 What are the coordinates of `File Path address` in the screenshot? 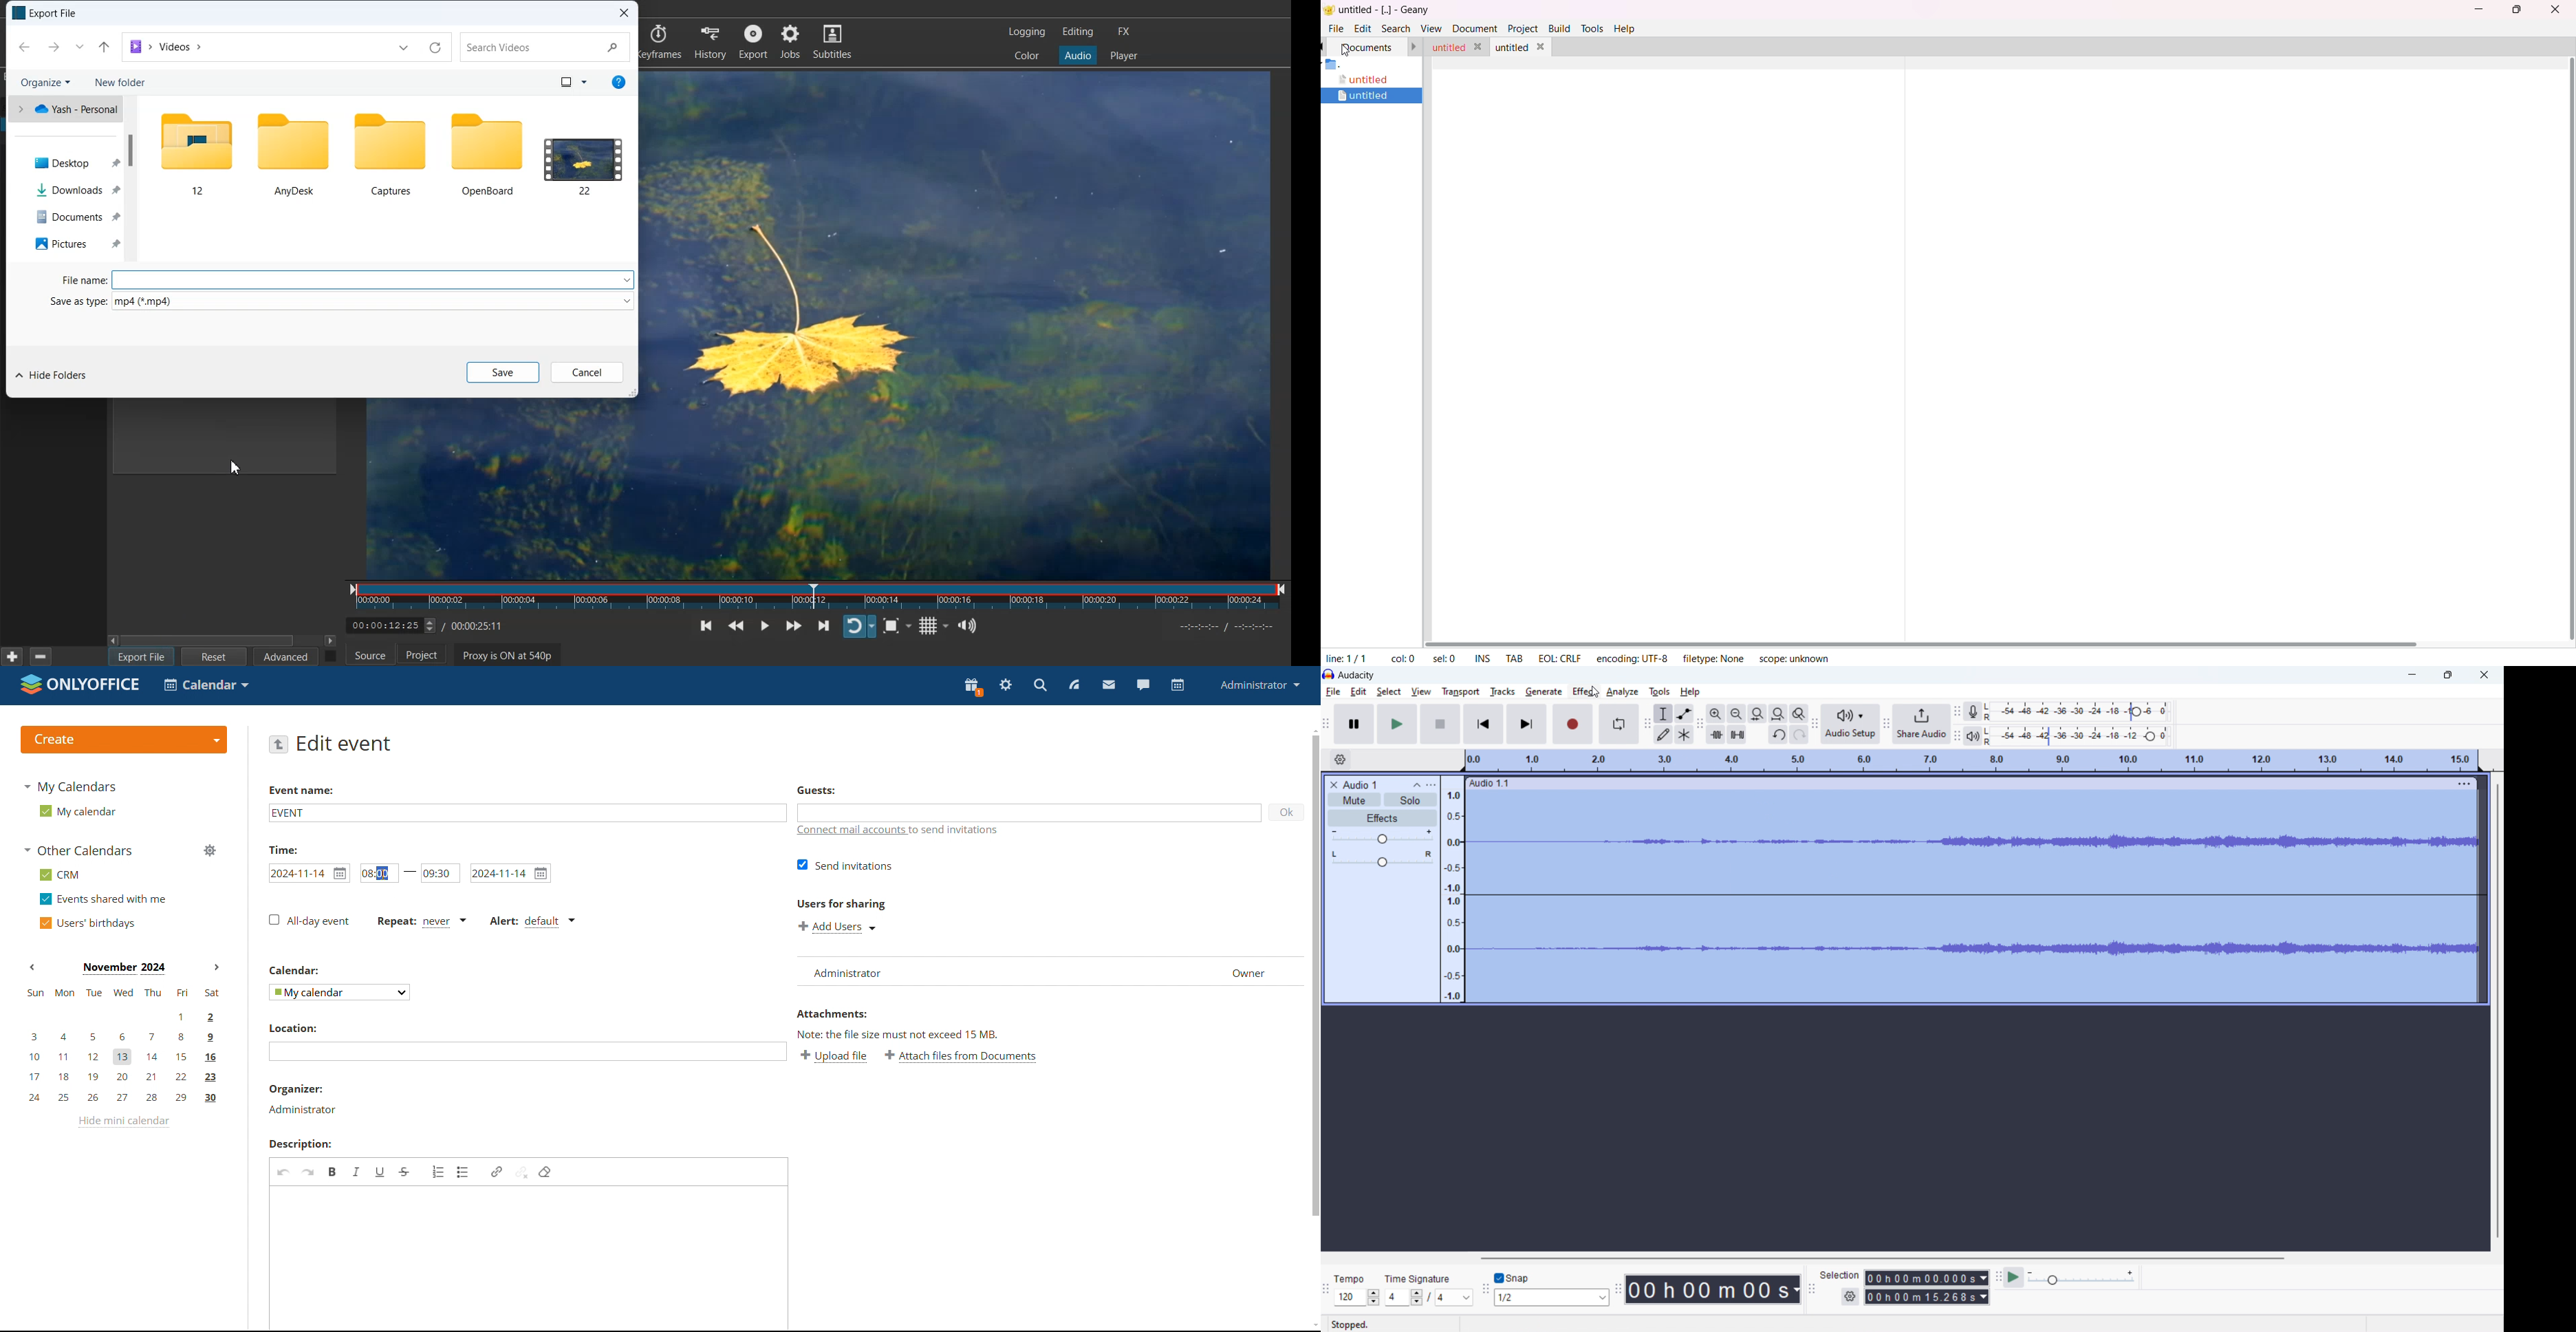 It's located at (167, 46).